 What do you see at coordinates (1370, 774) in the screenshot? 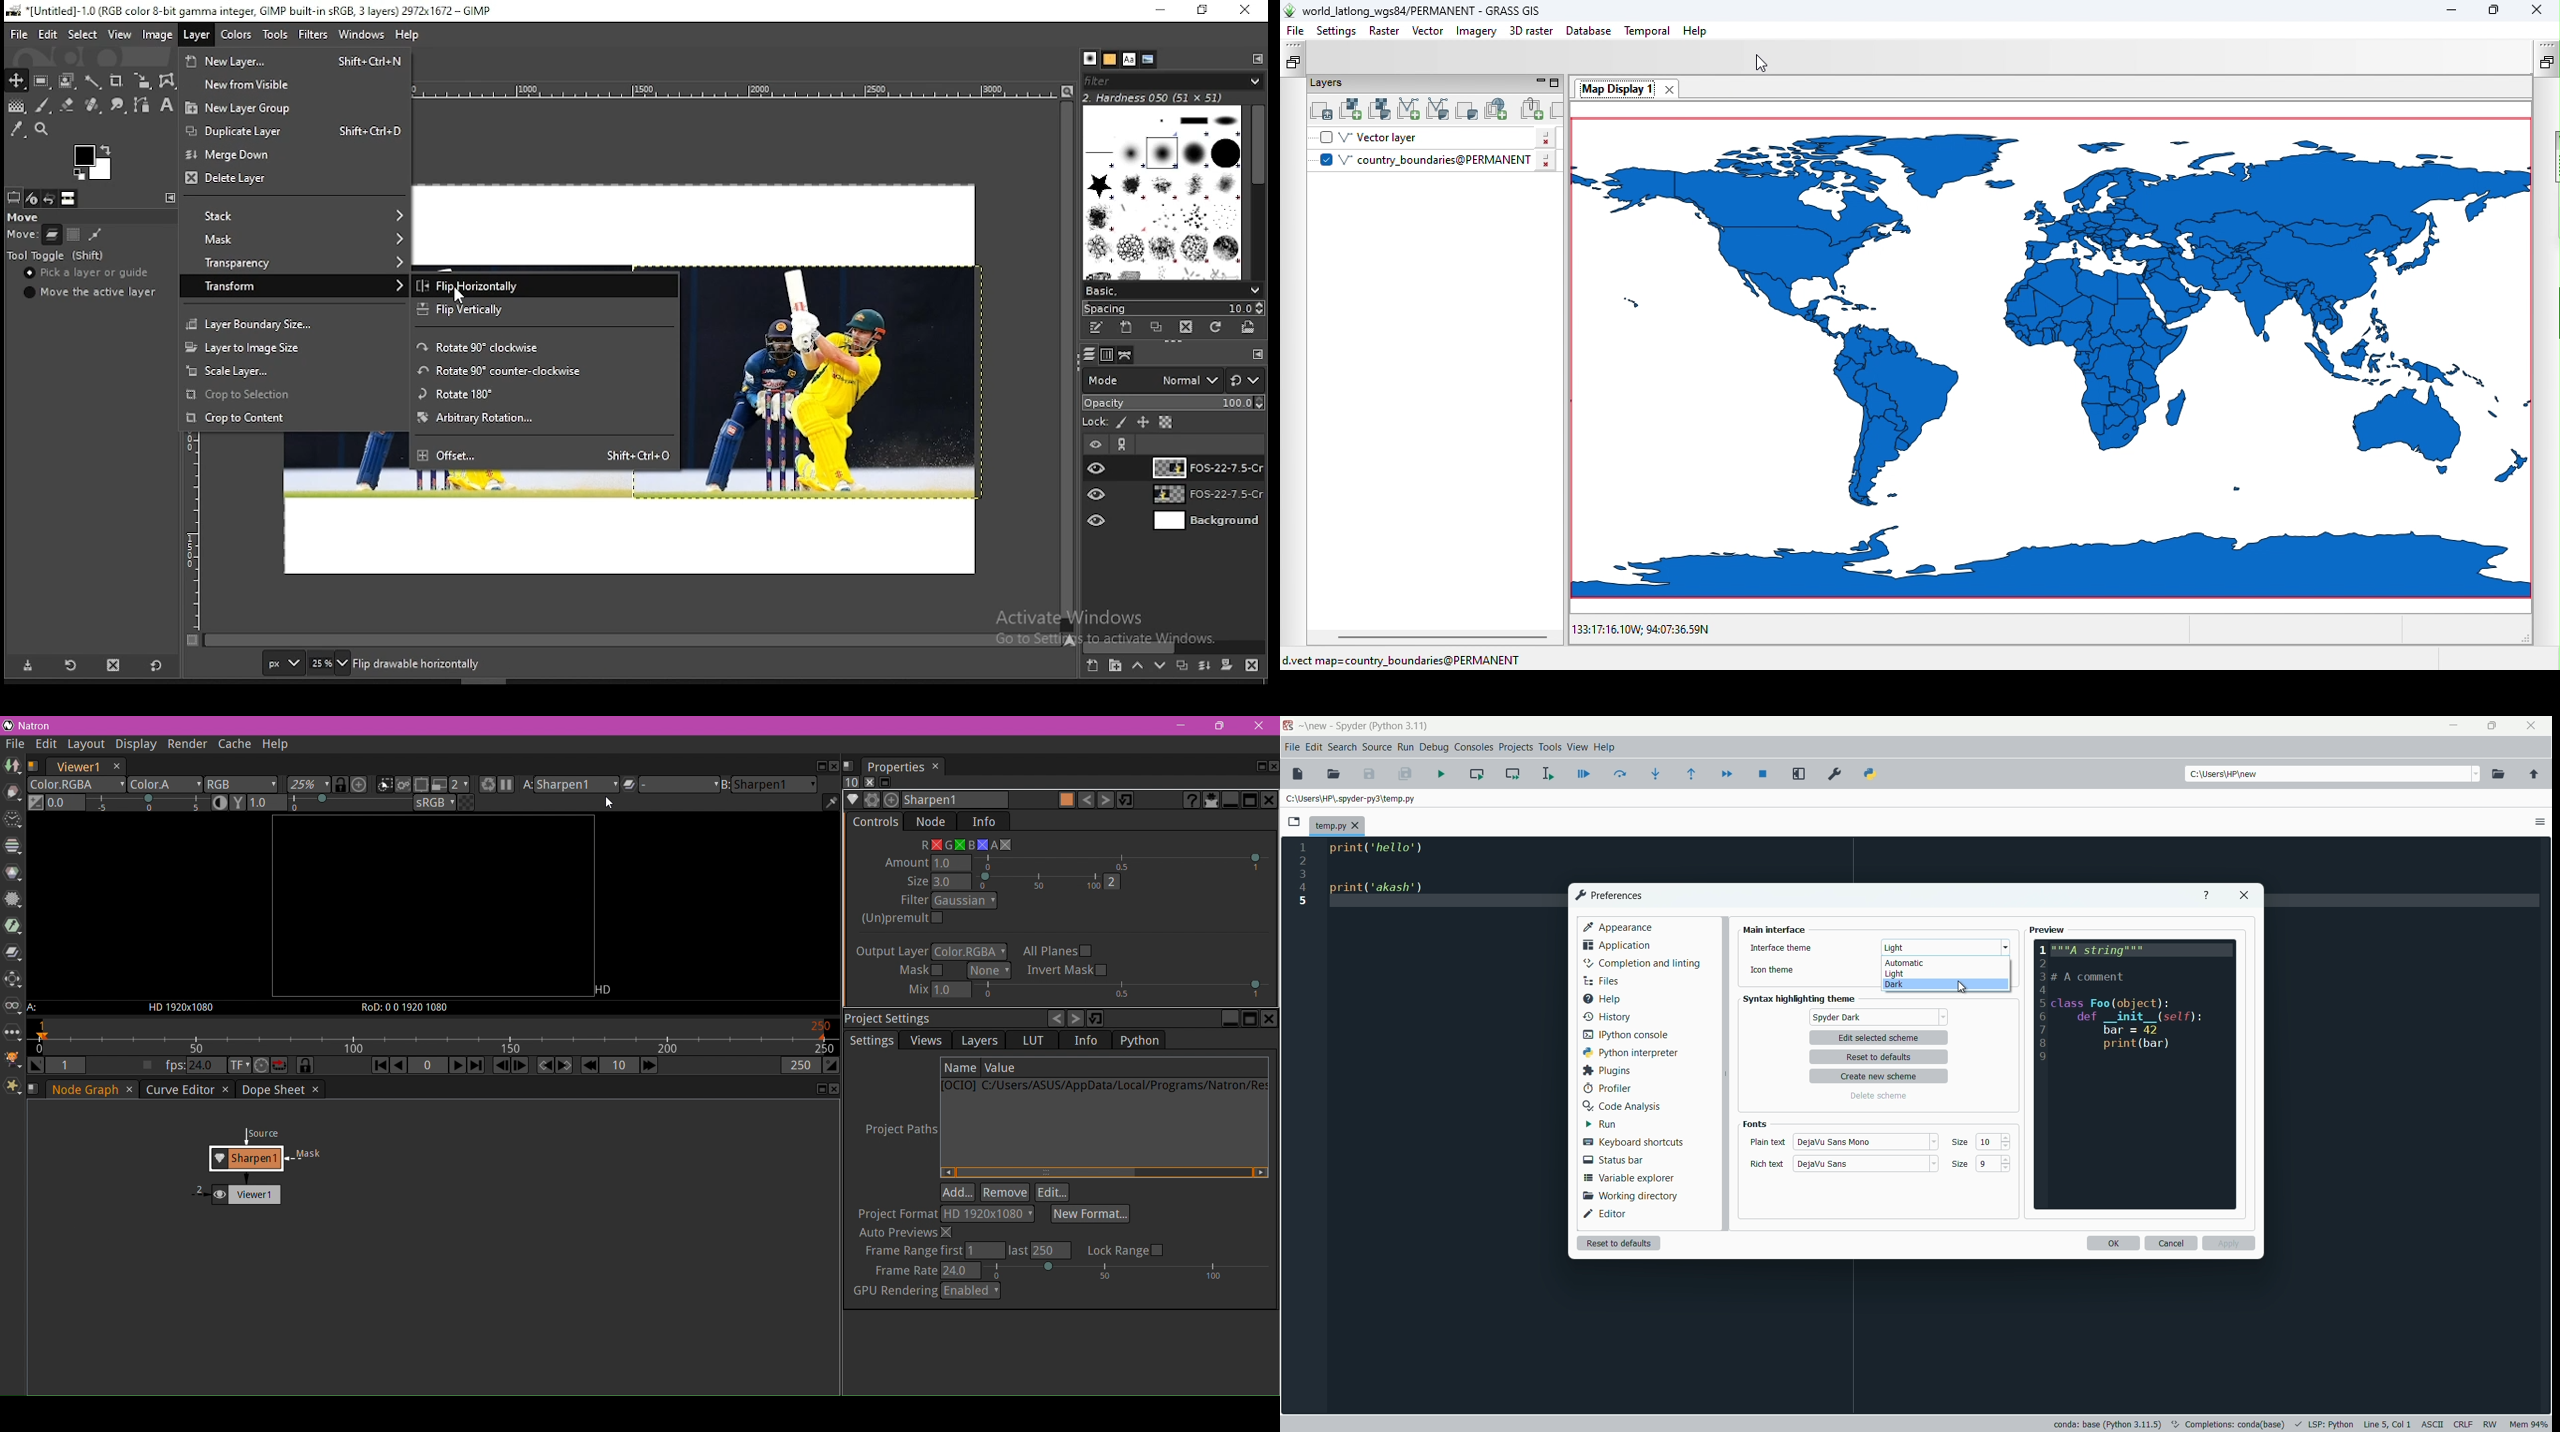
I see `save file` at bounding box center [1370, 774].